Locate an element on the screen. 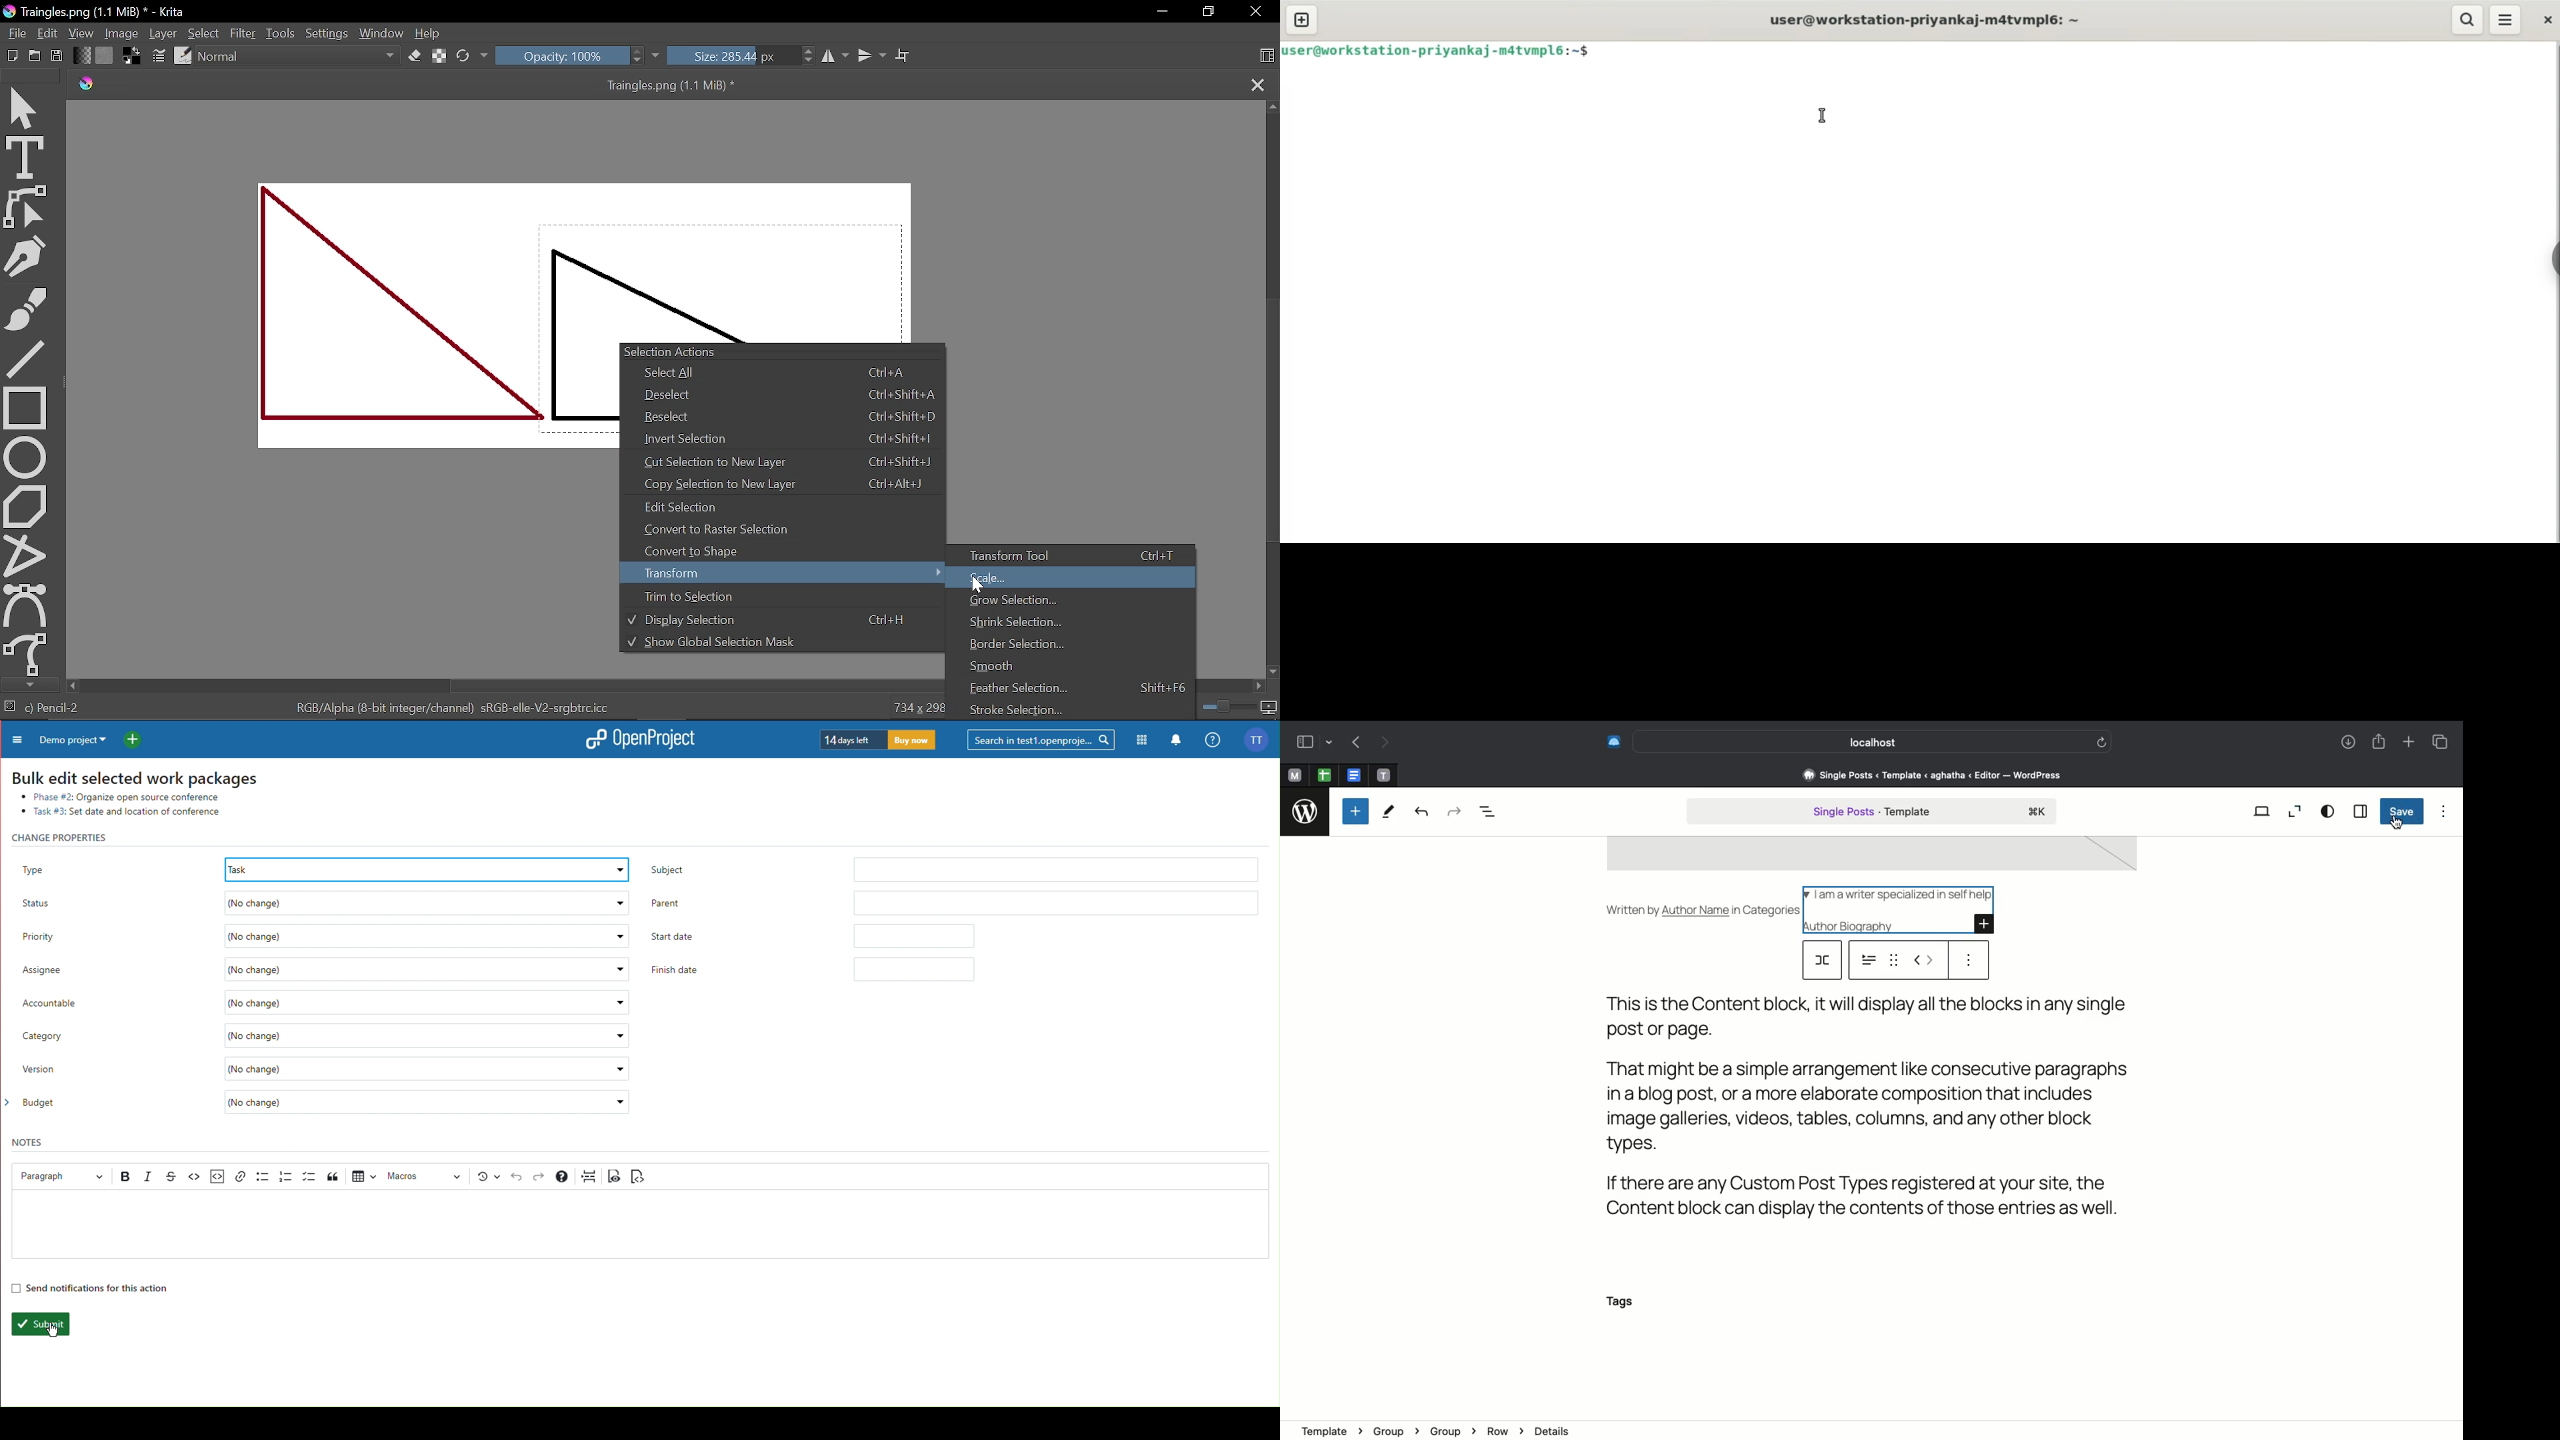 This screenshot has height=1456, width=2576. New tab is located at coordinates (2409, 743).